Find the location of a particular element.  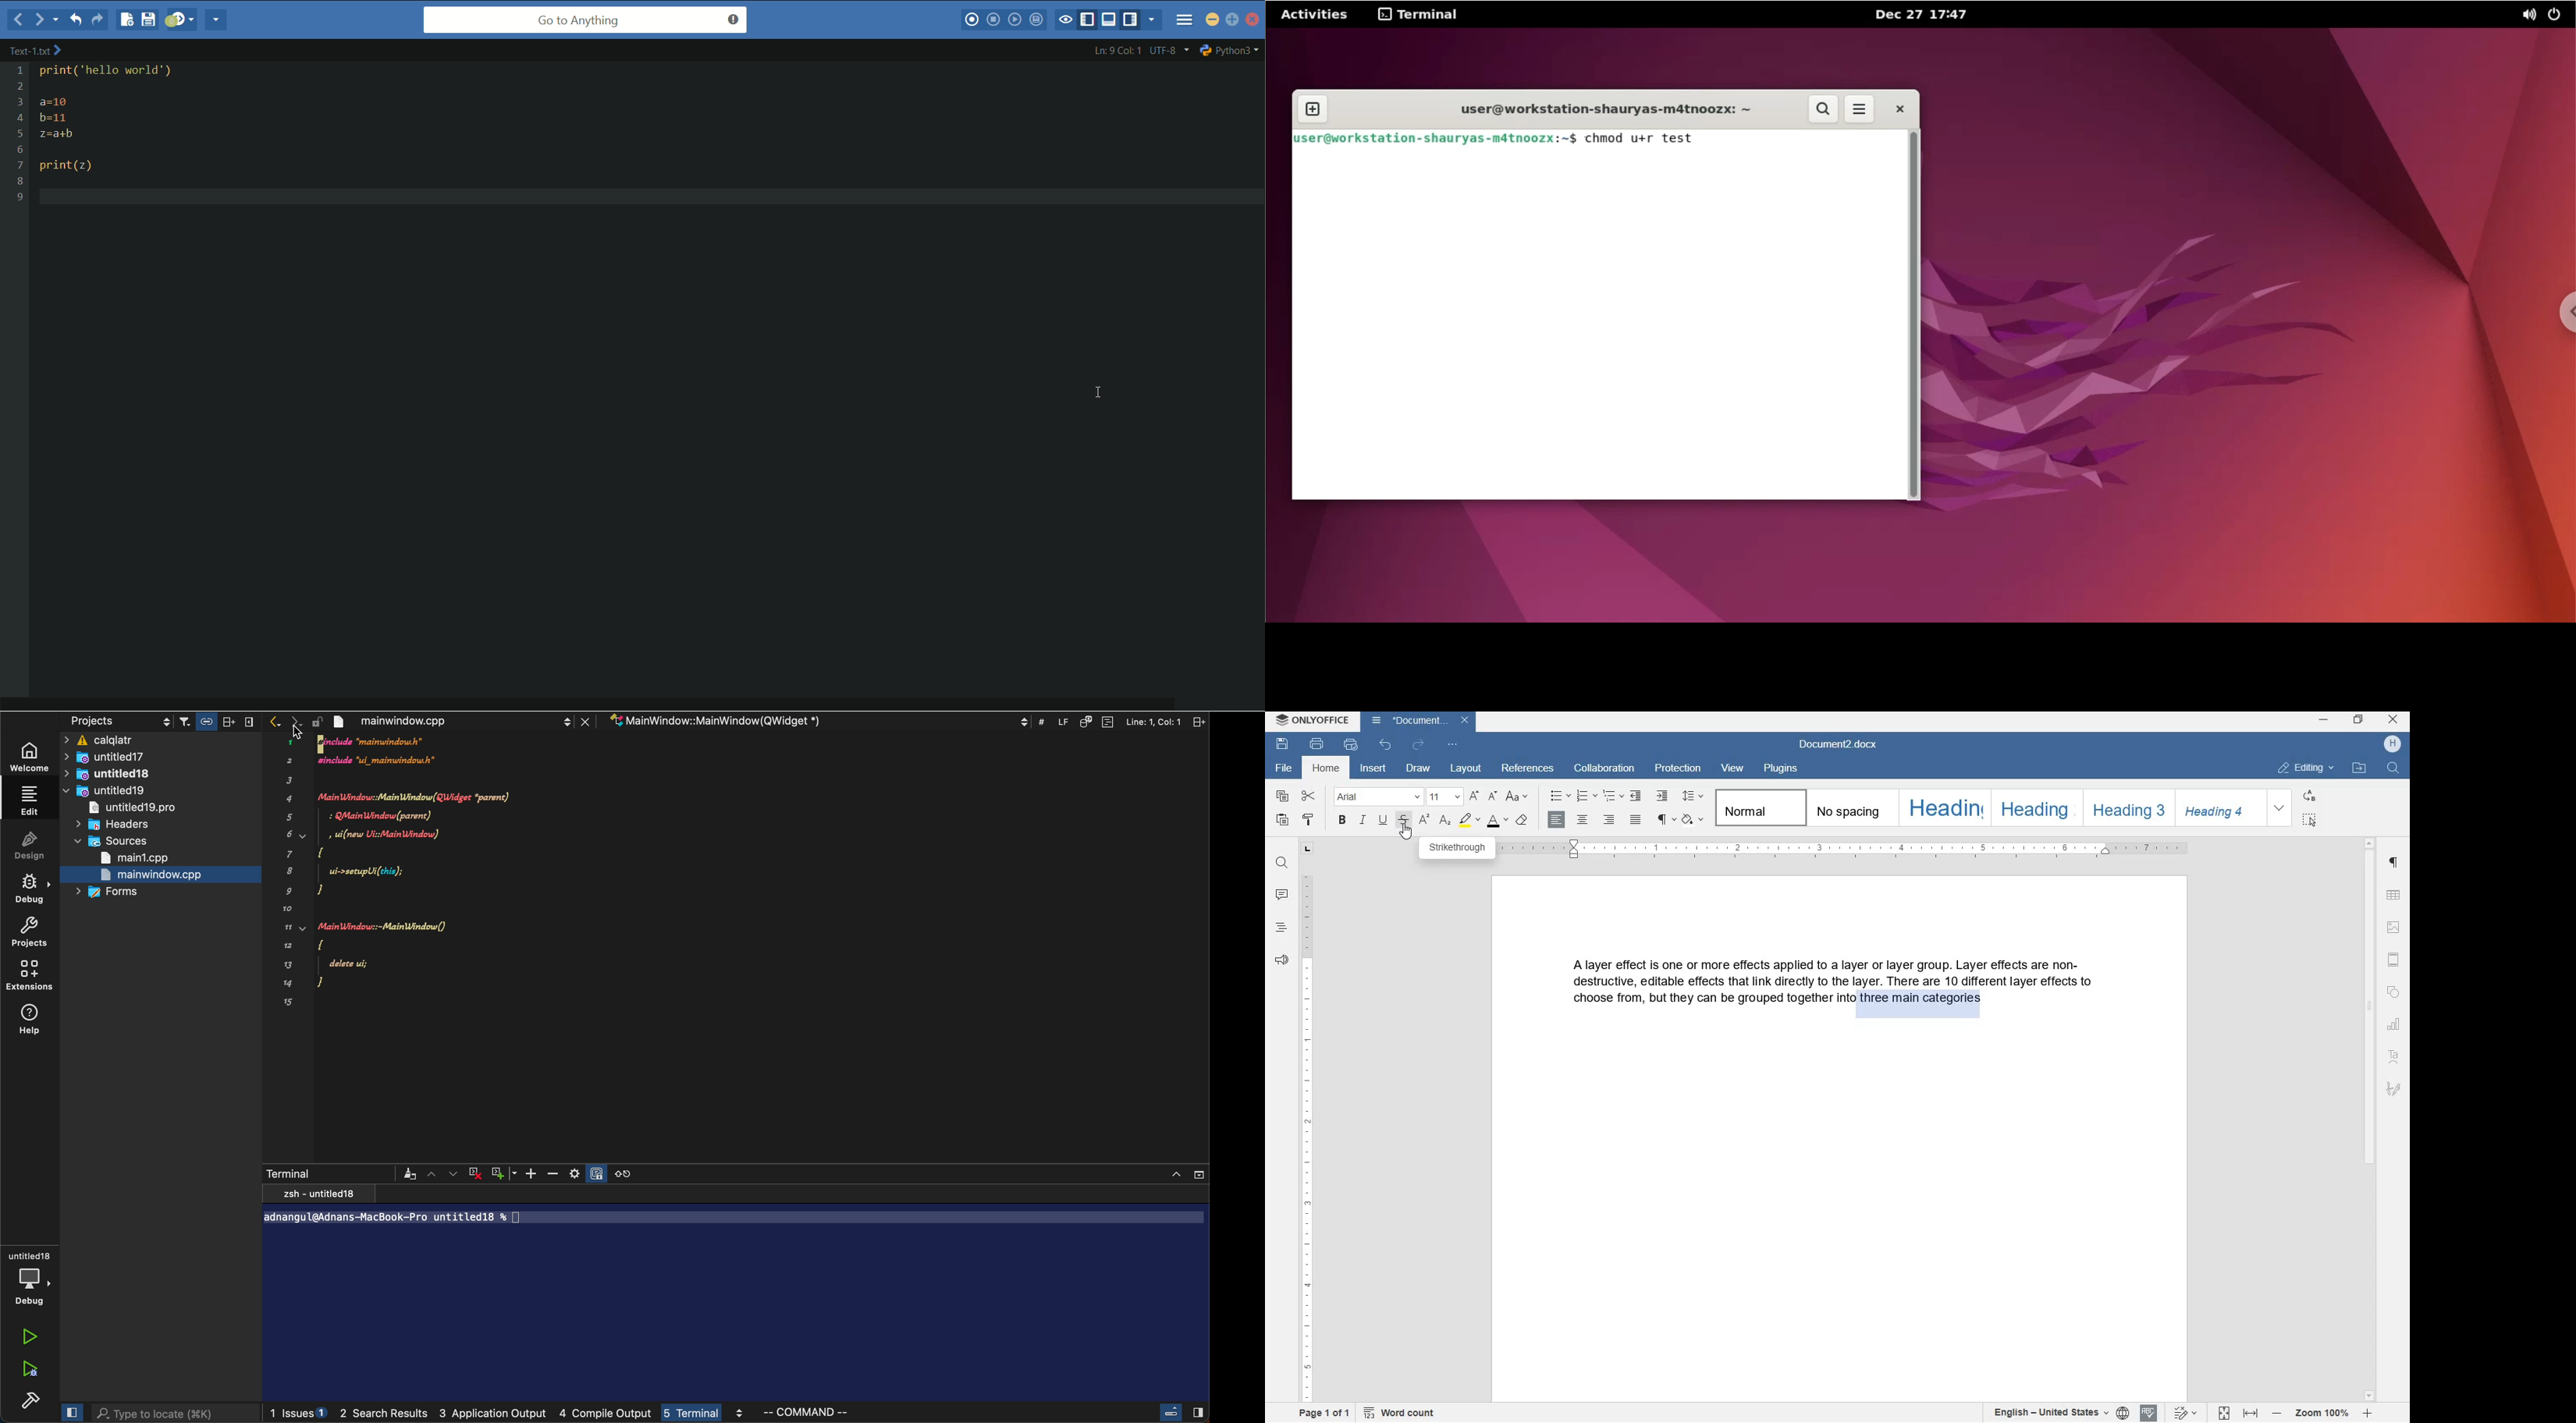

close is located at coordinates (1899, 109).